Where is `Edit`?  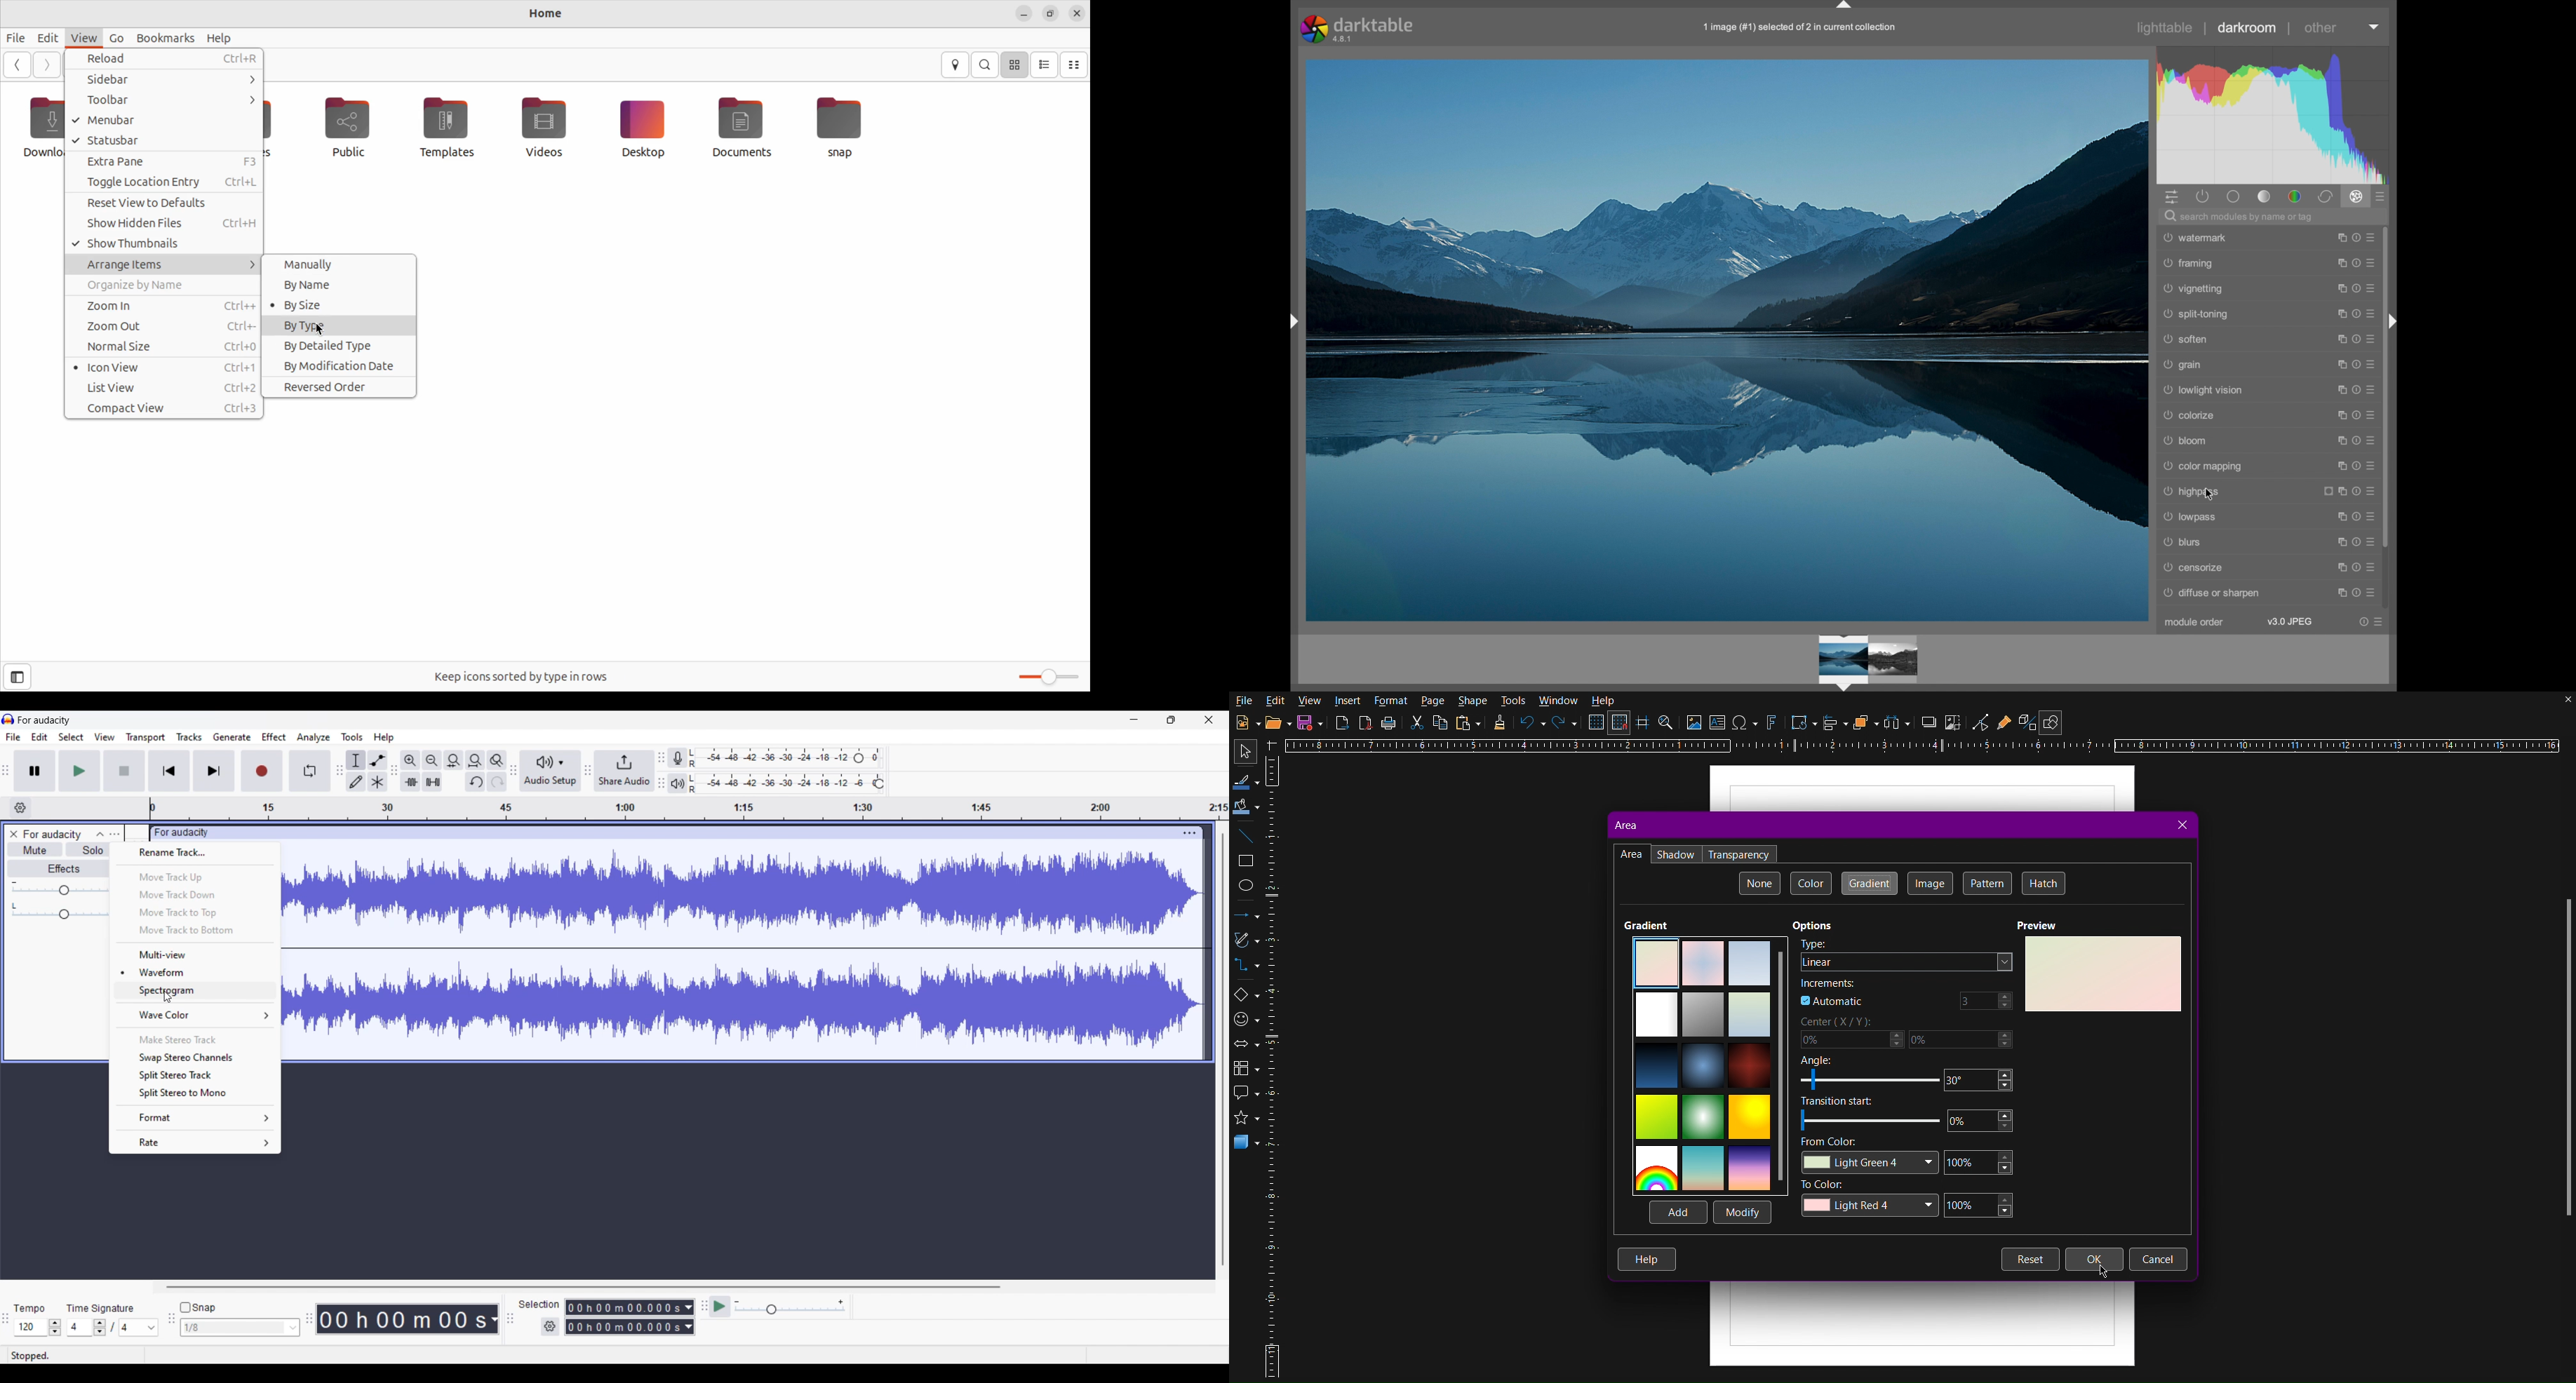
Edit is located at coordinates (1277, 701).